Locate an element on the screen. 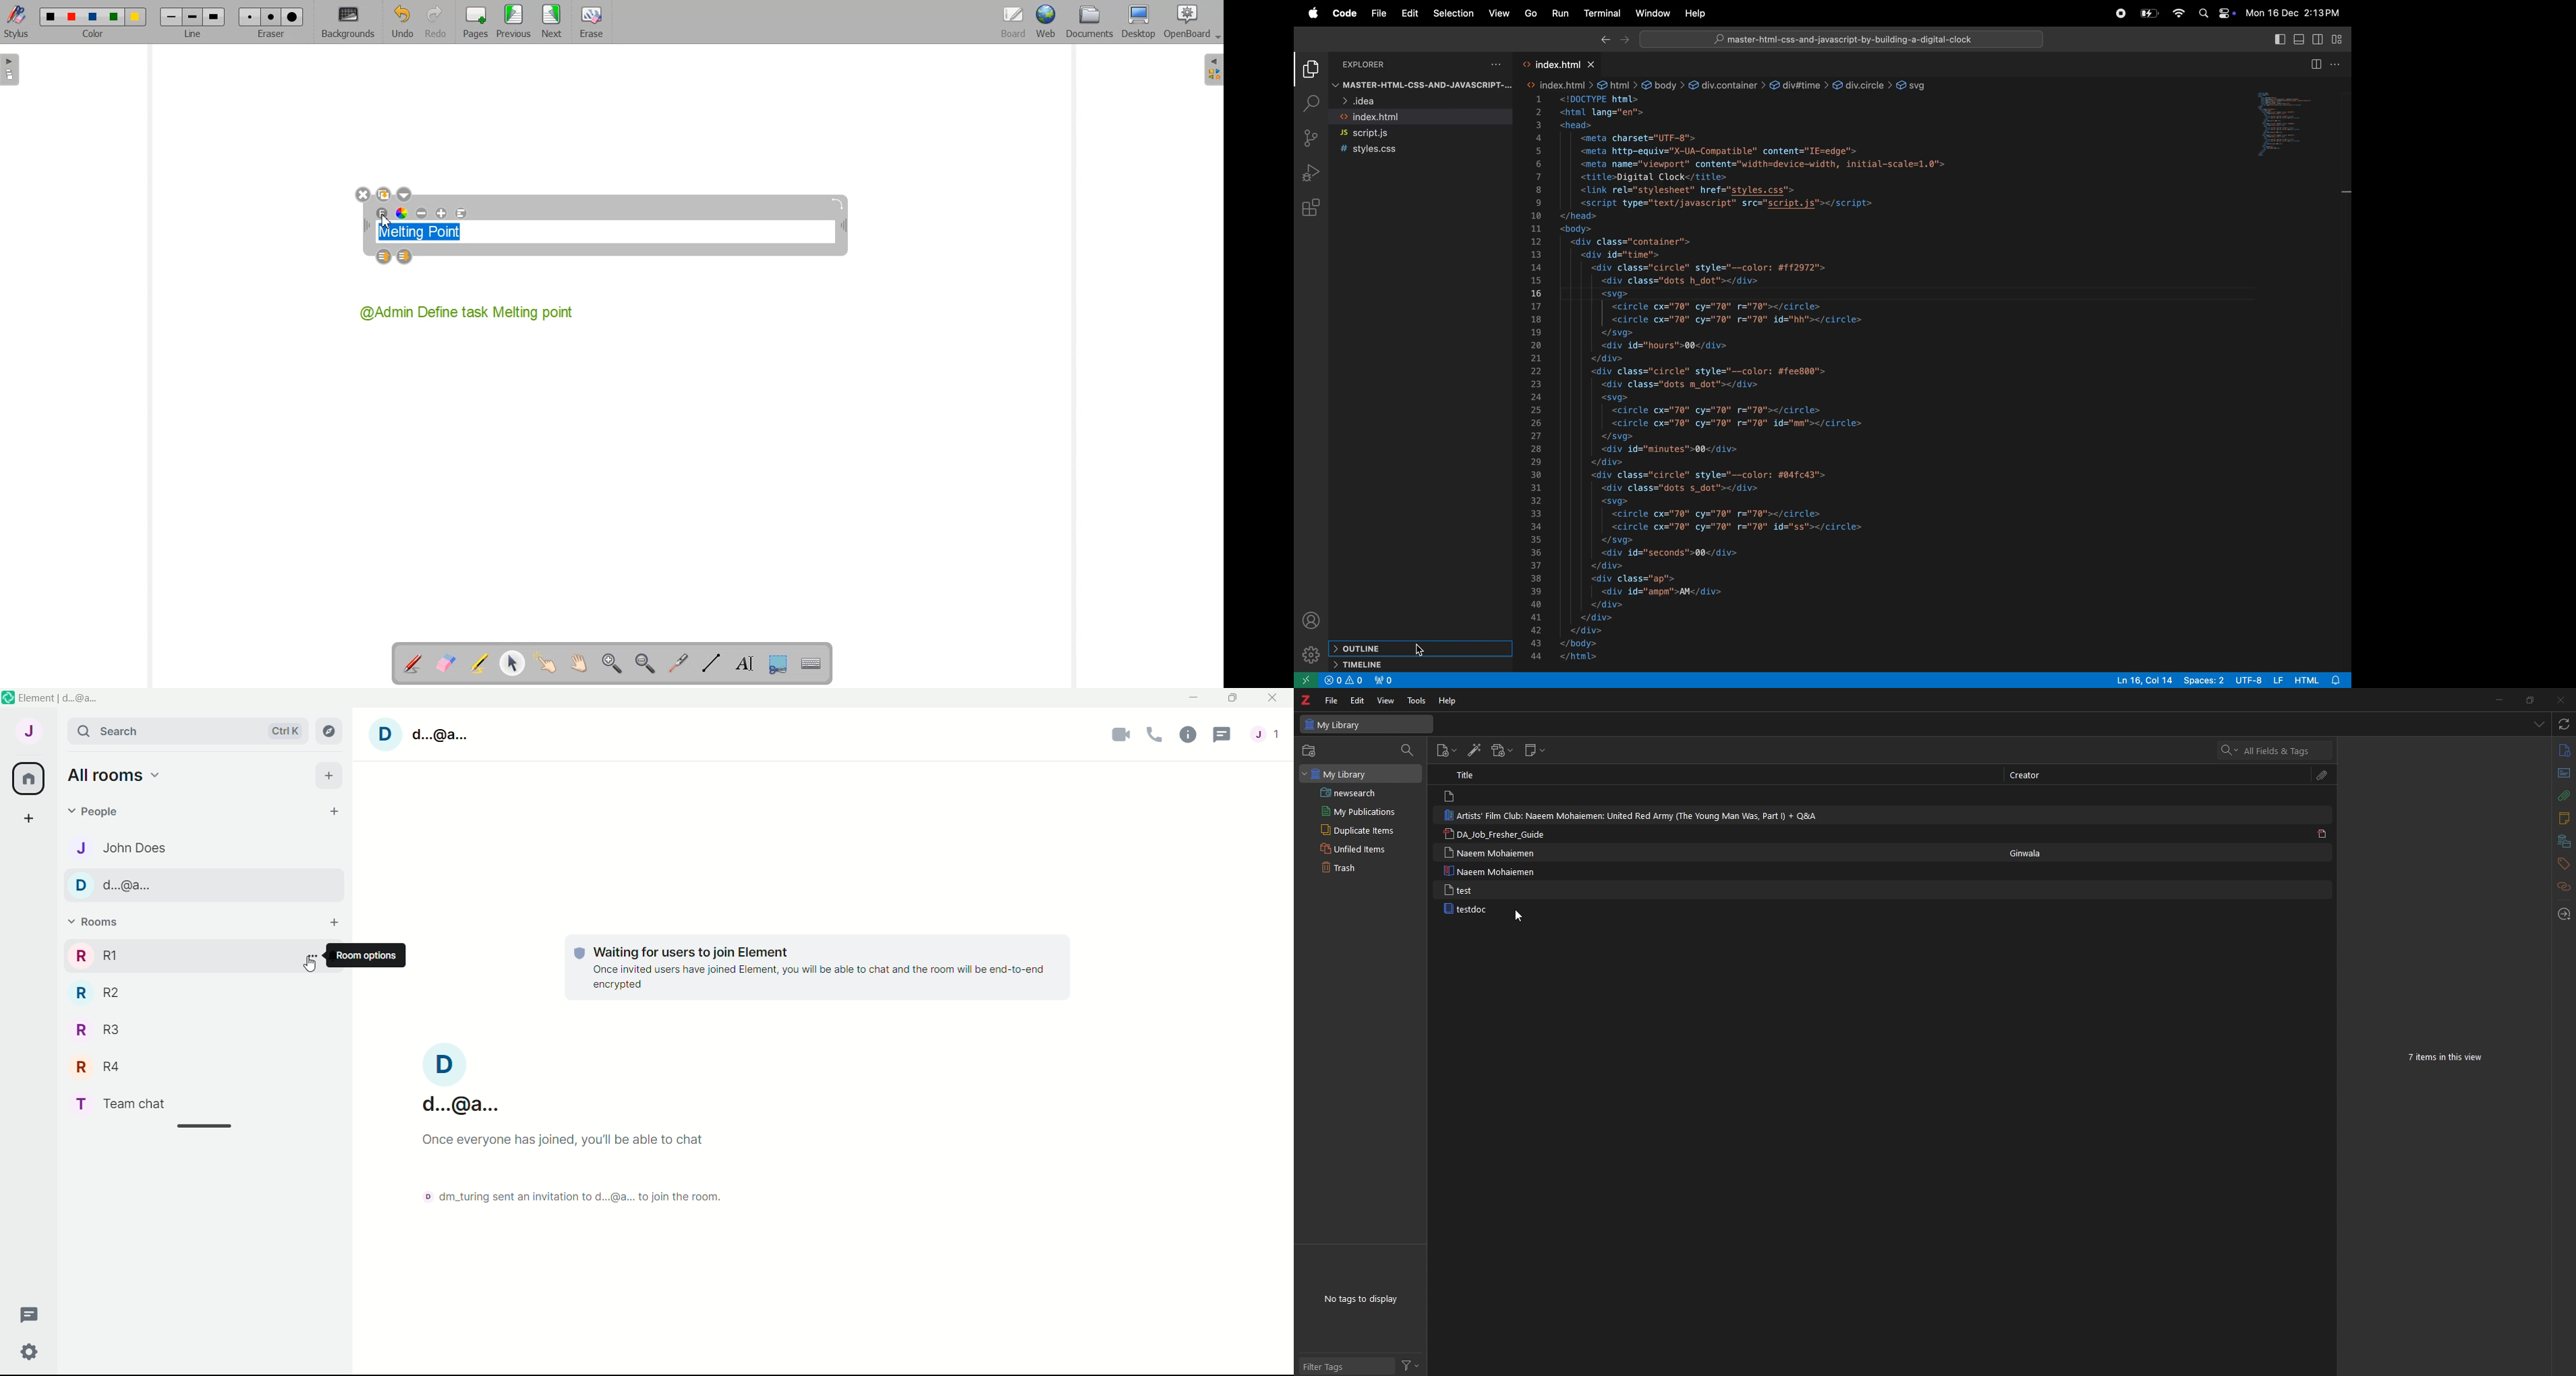 Image resolution: width=2576 pixels, height=1400 pixels. filter is located at coordinates (1410, 1366).